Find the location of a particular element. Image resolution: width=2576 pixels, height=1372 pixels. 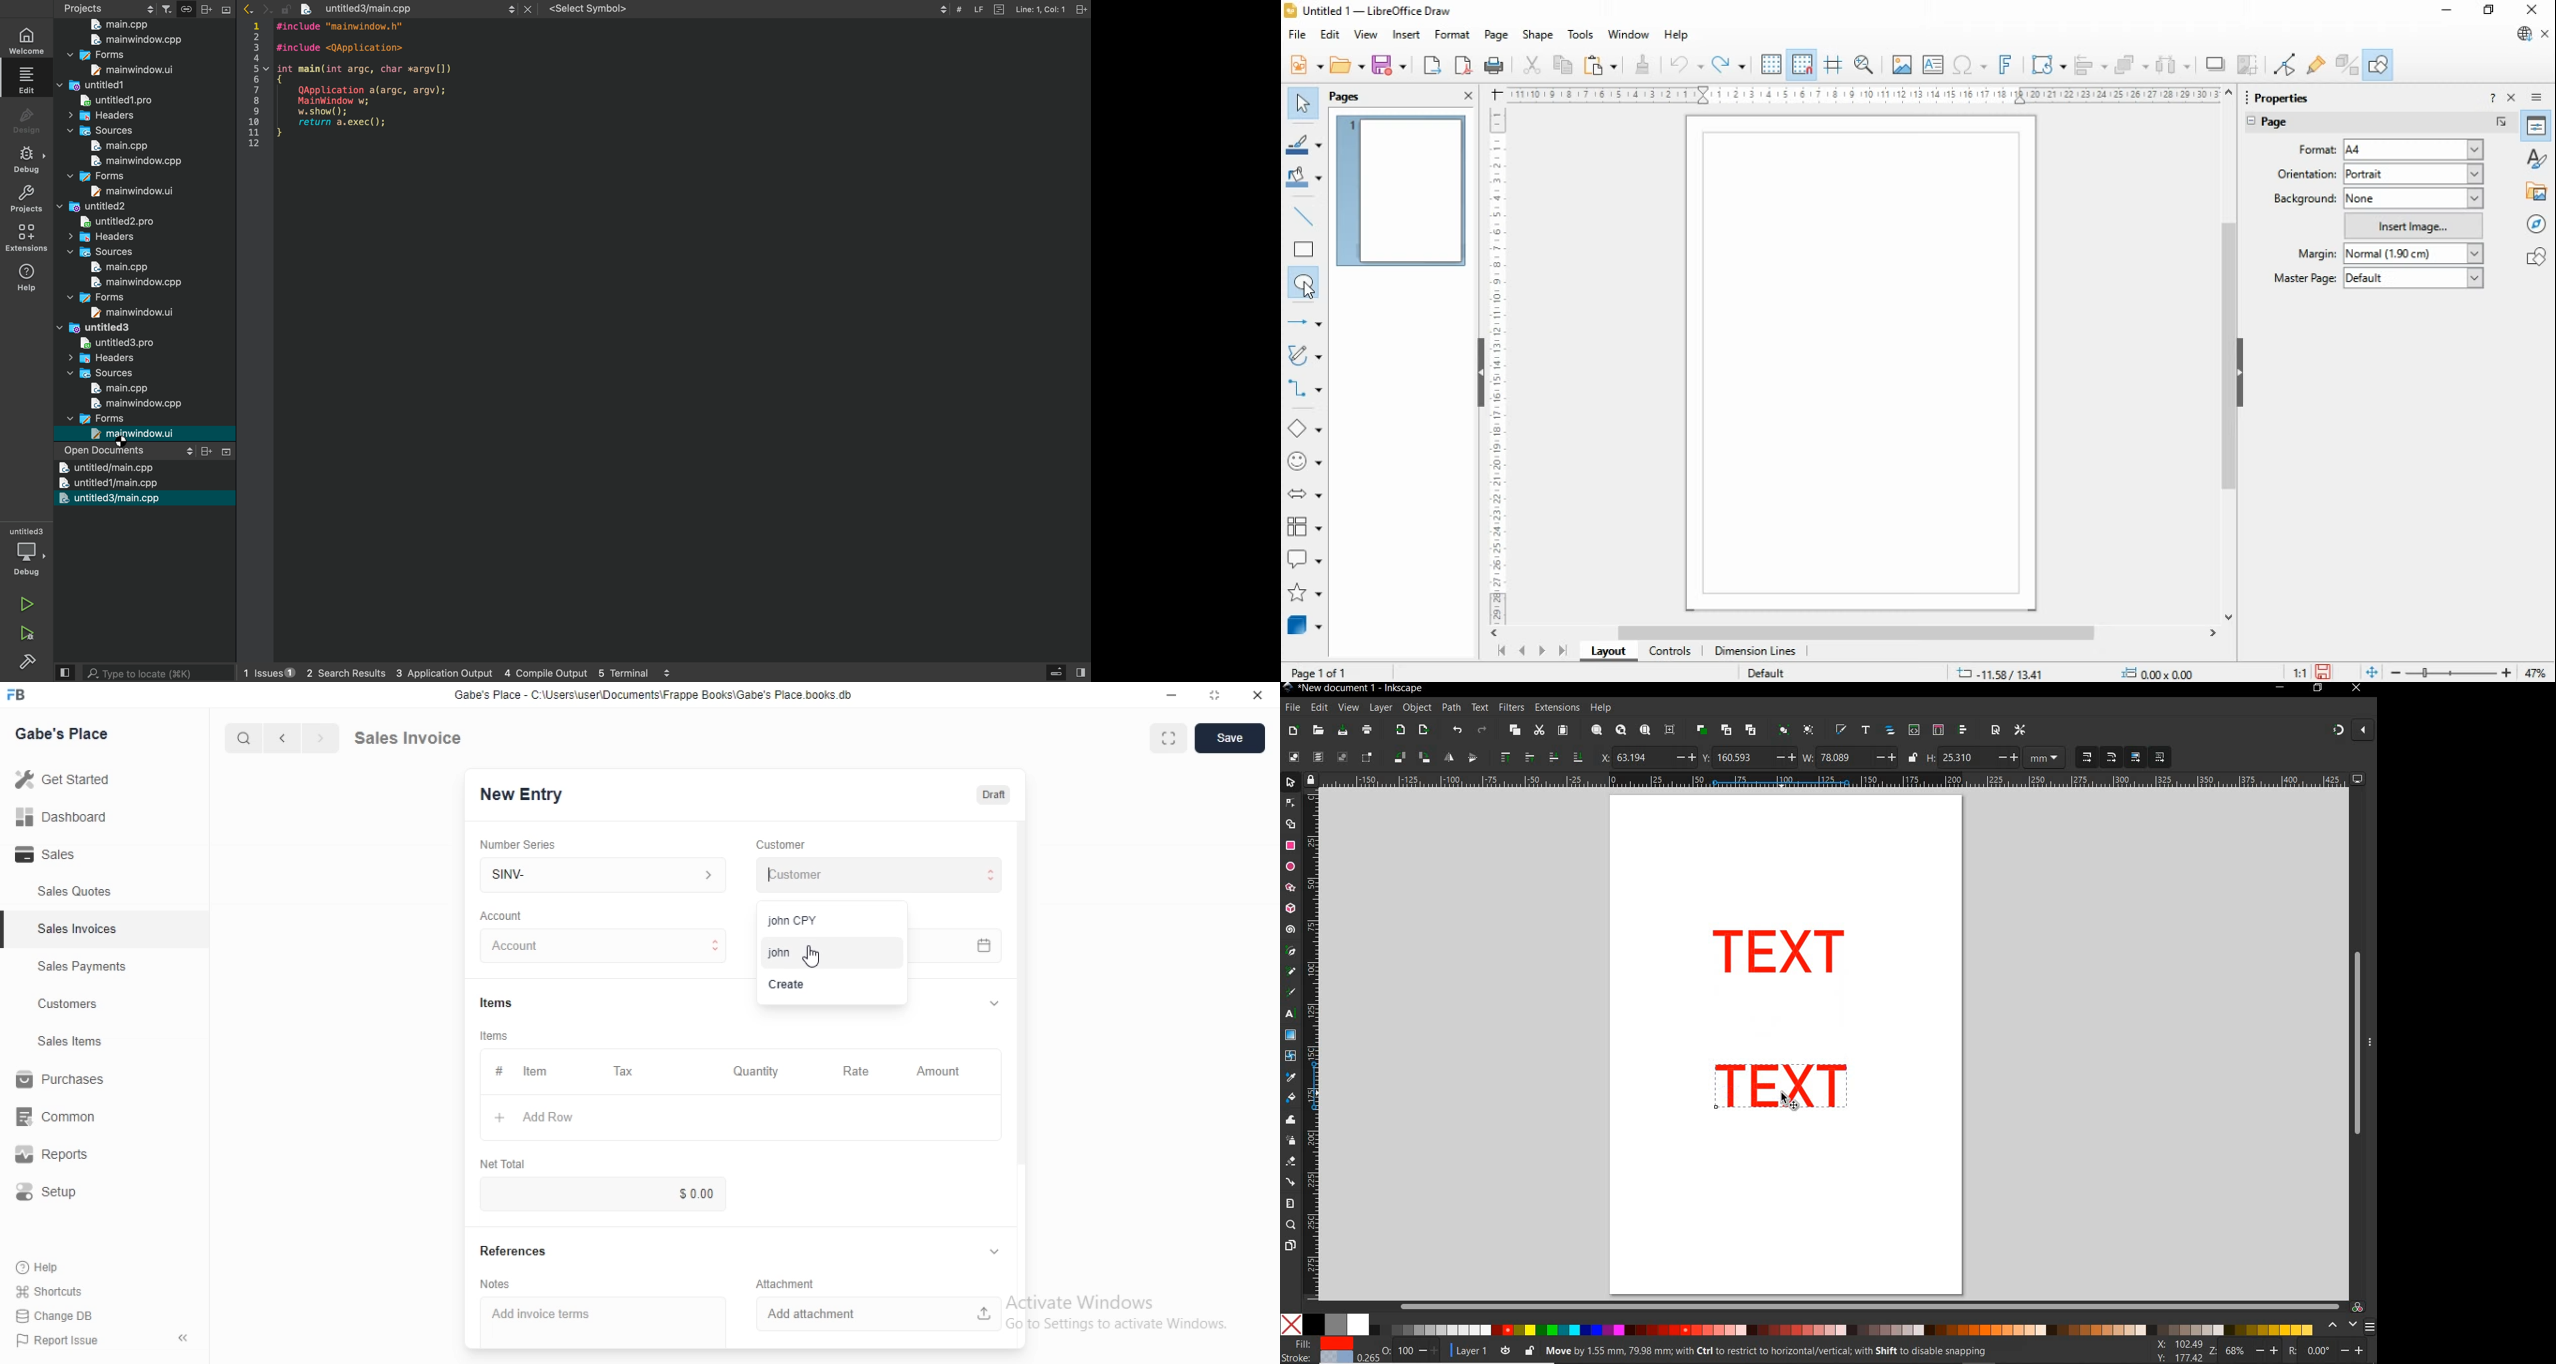

untitled is located at coordinates (104, 483).